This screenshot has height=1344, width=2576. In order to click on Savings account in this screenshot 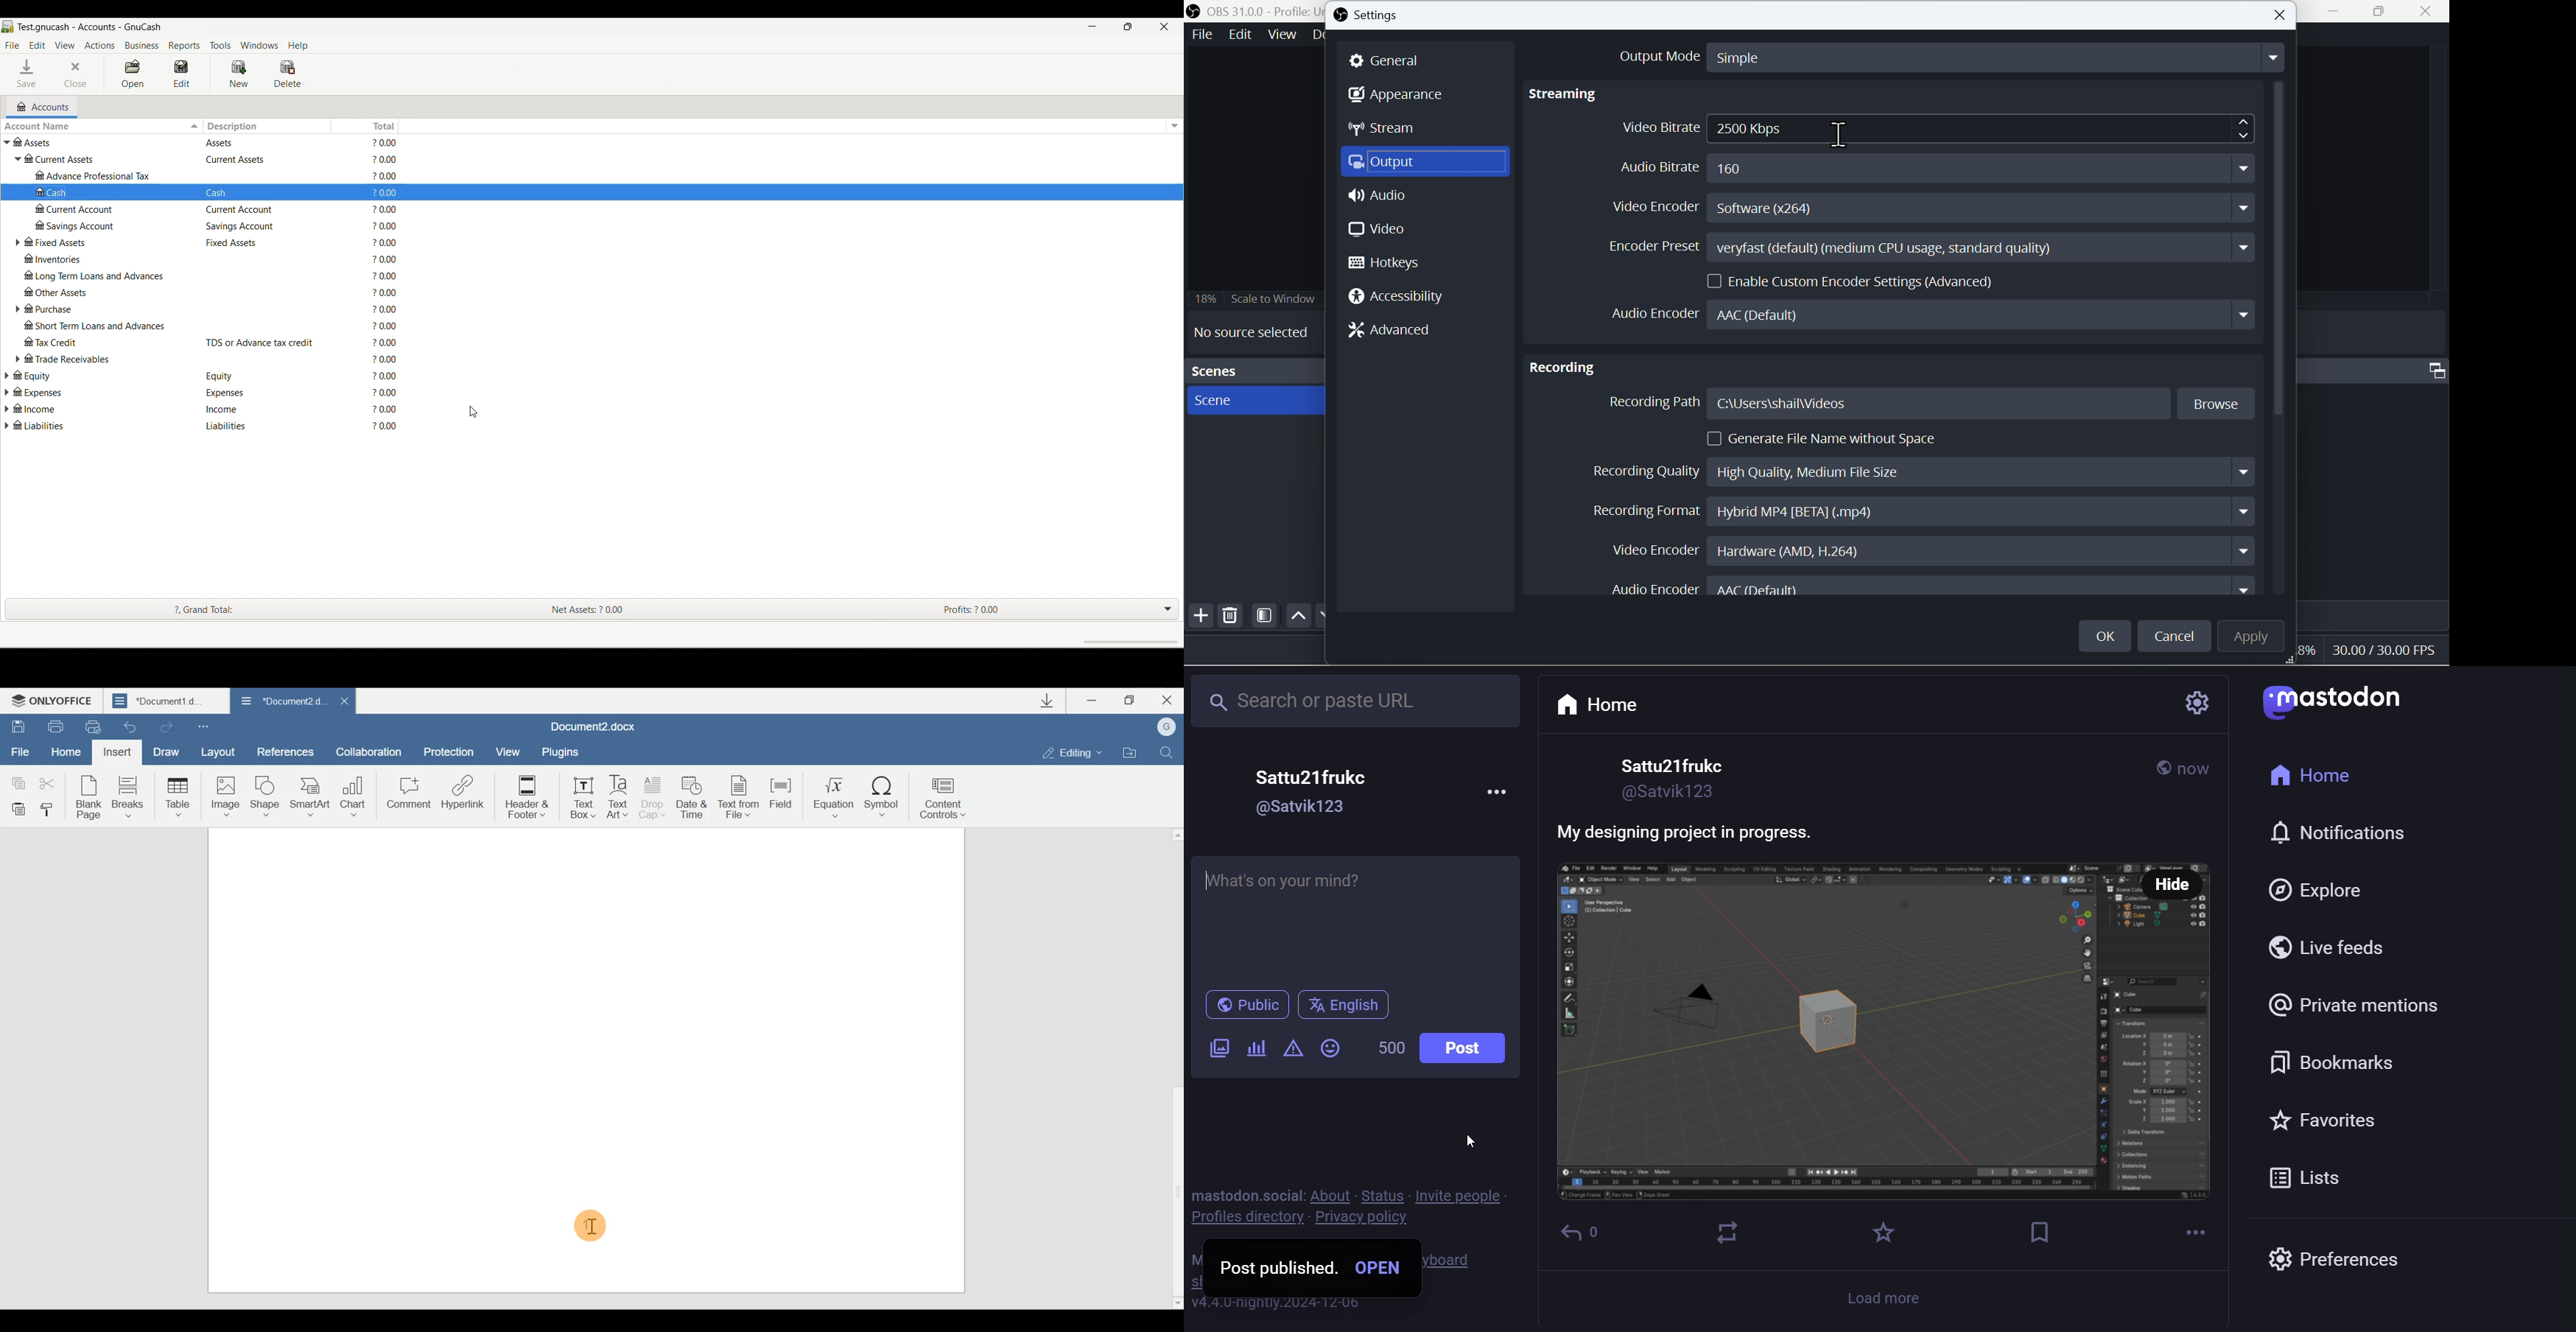, I will do `click(109, 224)`.